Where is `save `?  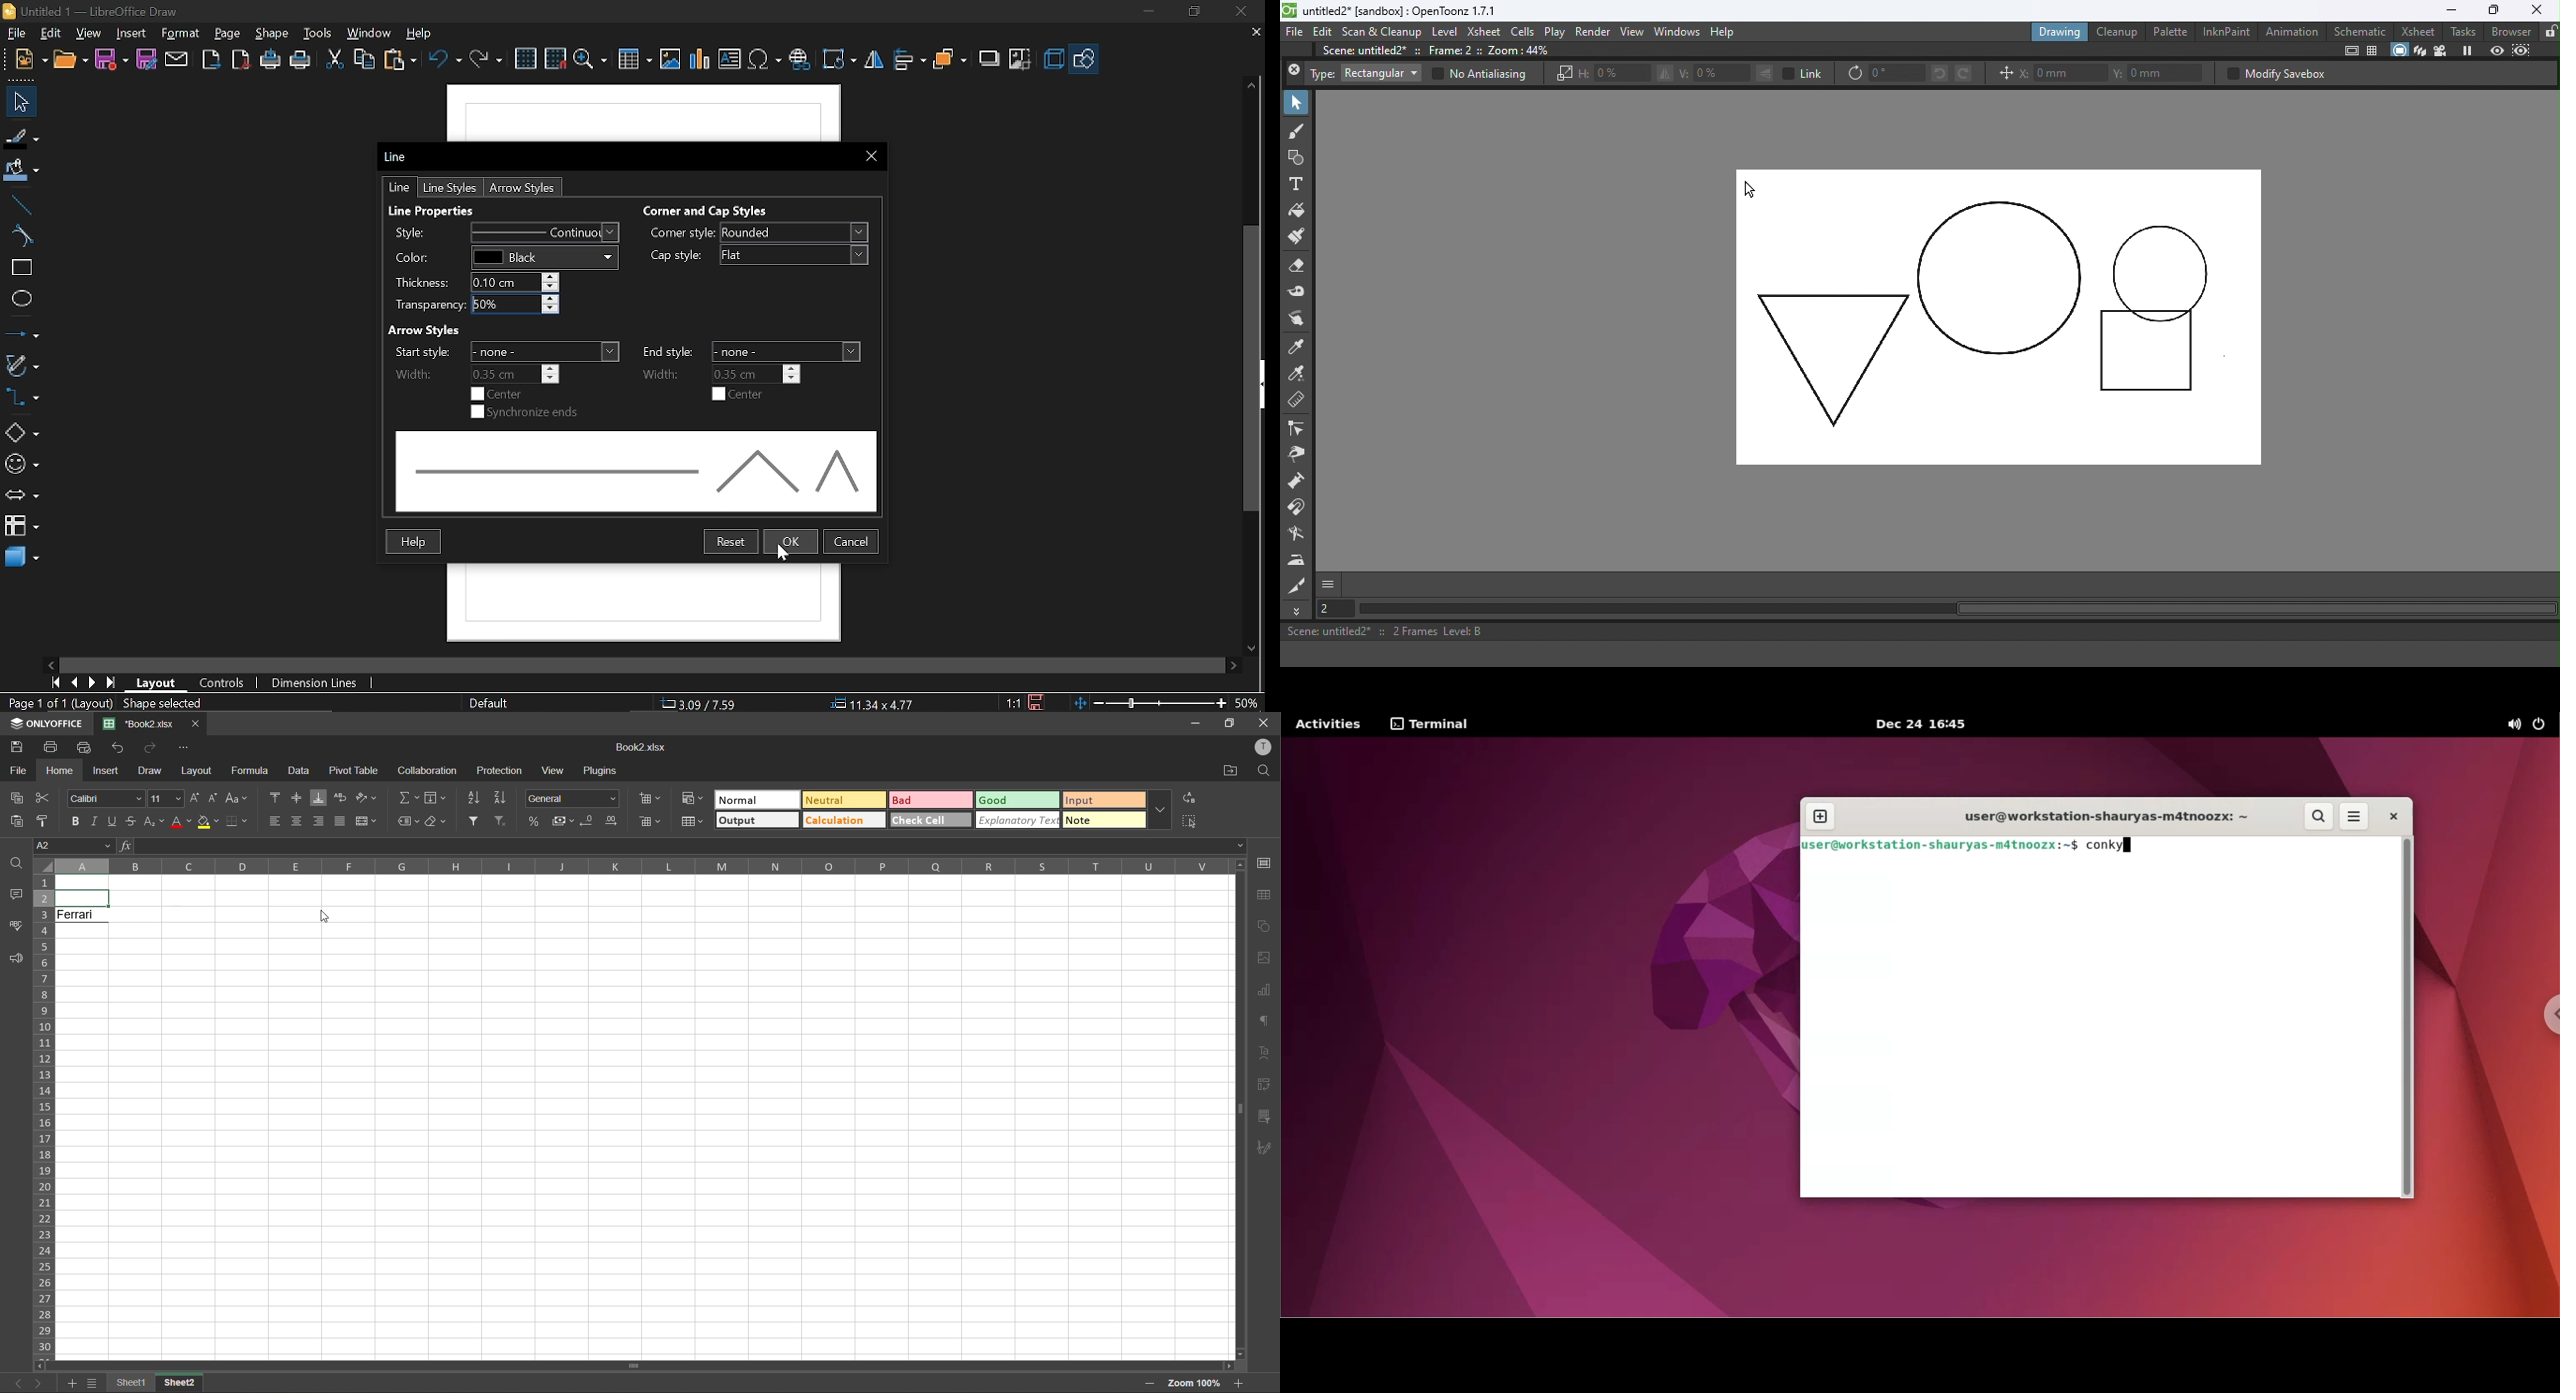
save  is located at coordinates (111, 59).